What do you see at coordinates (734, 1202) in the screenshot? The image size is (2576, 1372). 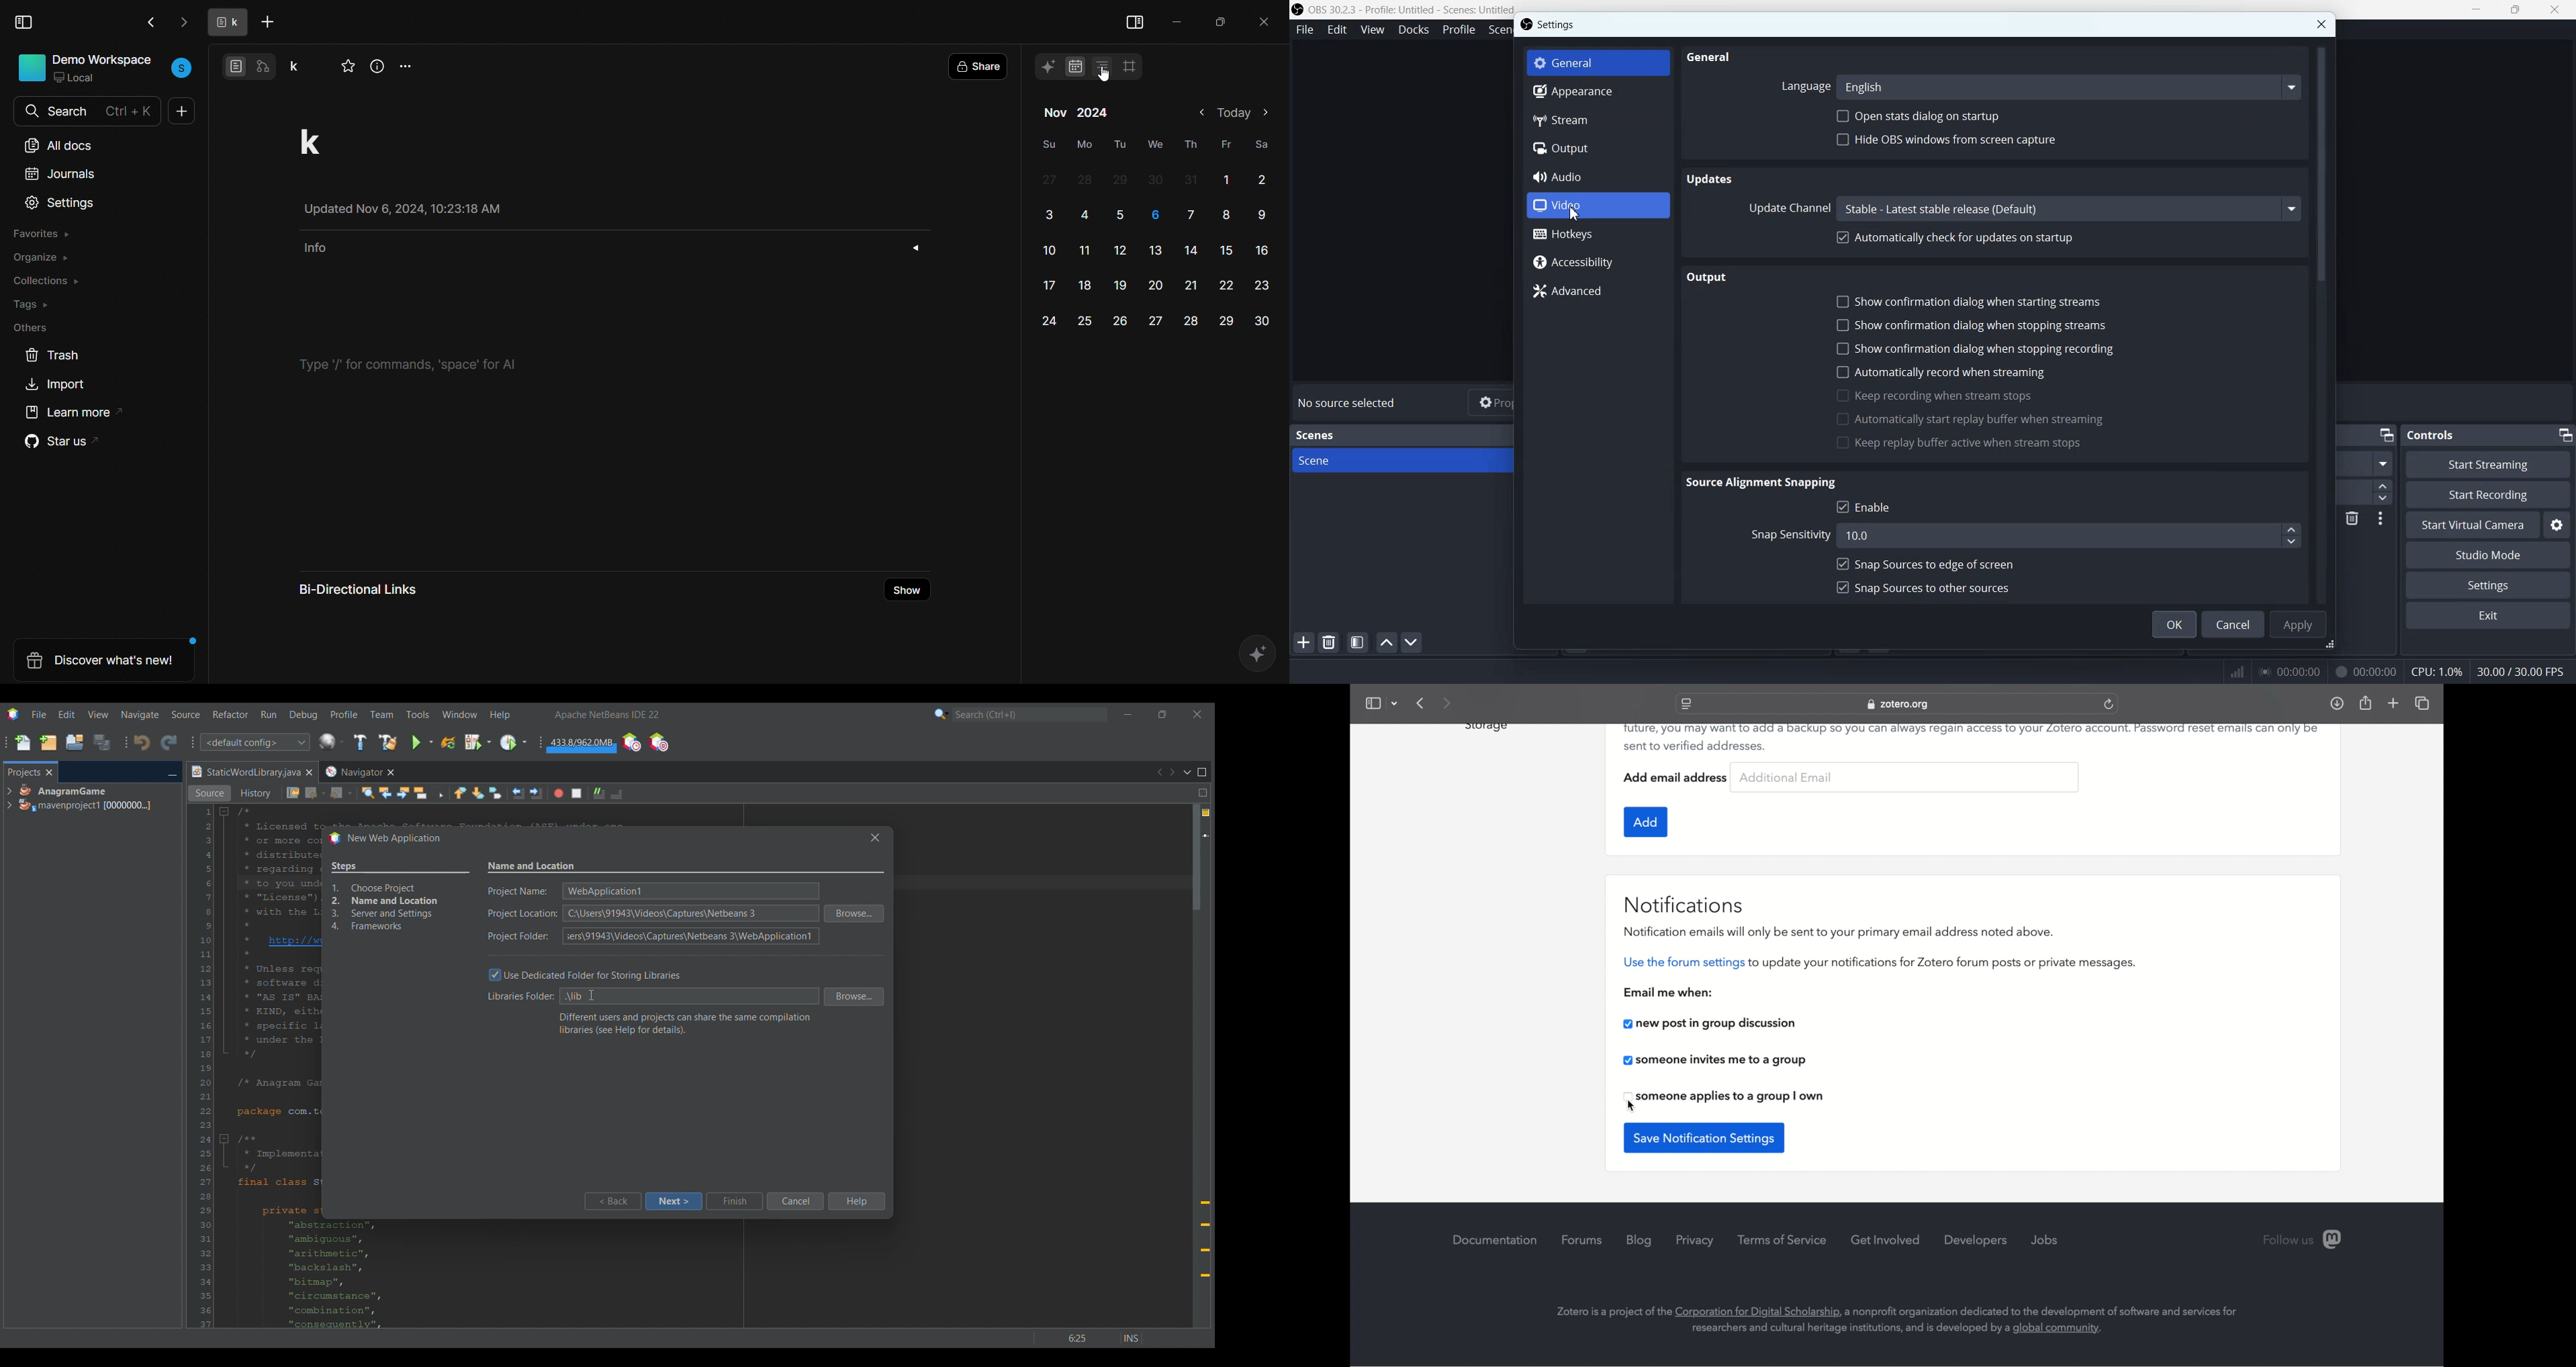 I see `Finish` at bounding box center [734, 1202].